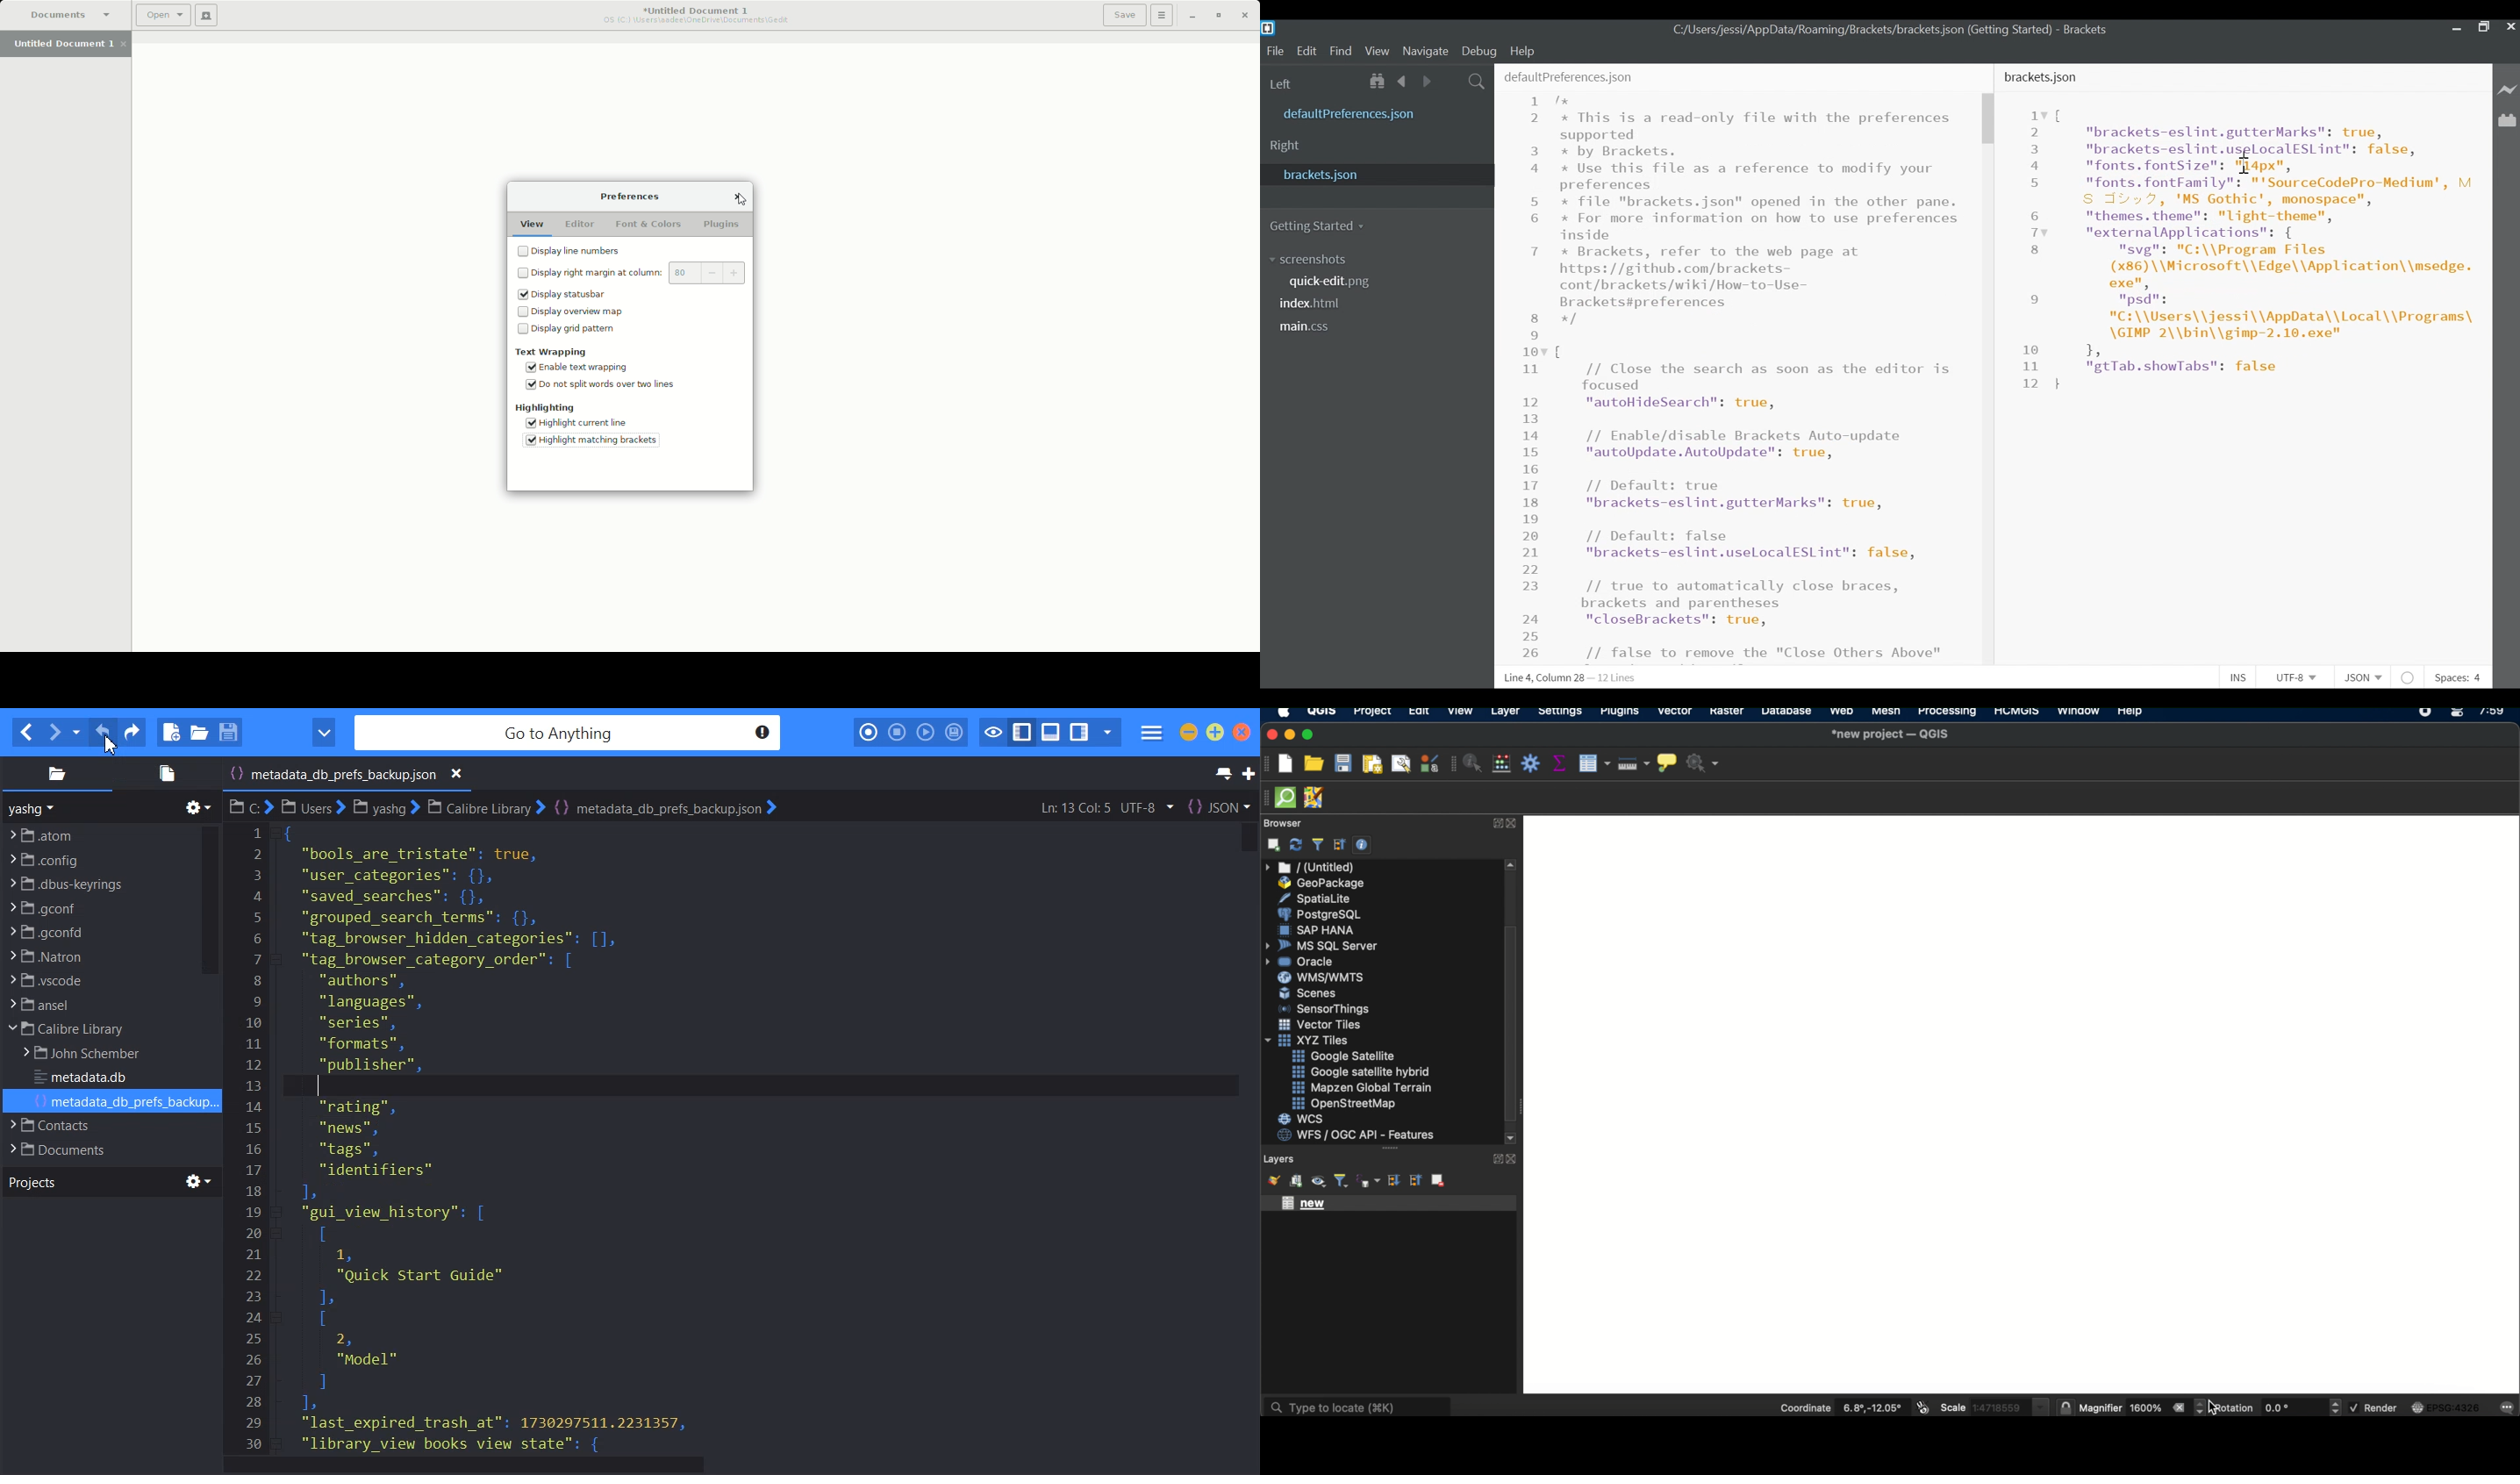 The width and height of the screenshot is (2520, 1484). What do you see at coordinates (1311, 868) in the screenshot?
I see `untitled` at bounding box center [1311, 868].